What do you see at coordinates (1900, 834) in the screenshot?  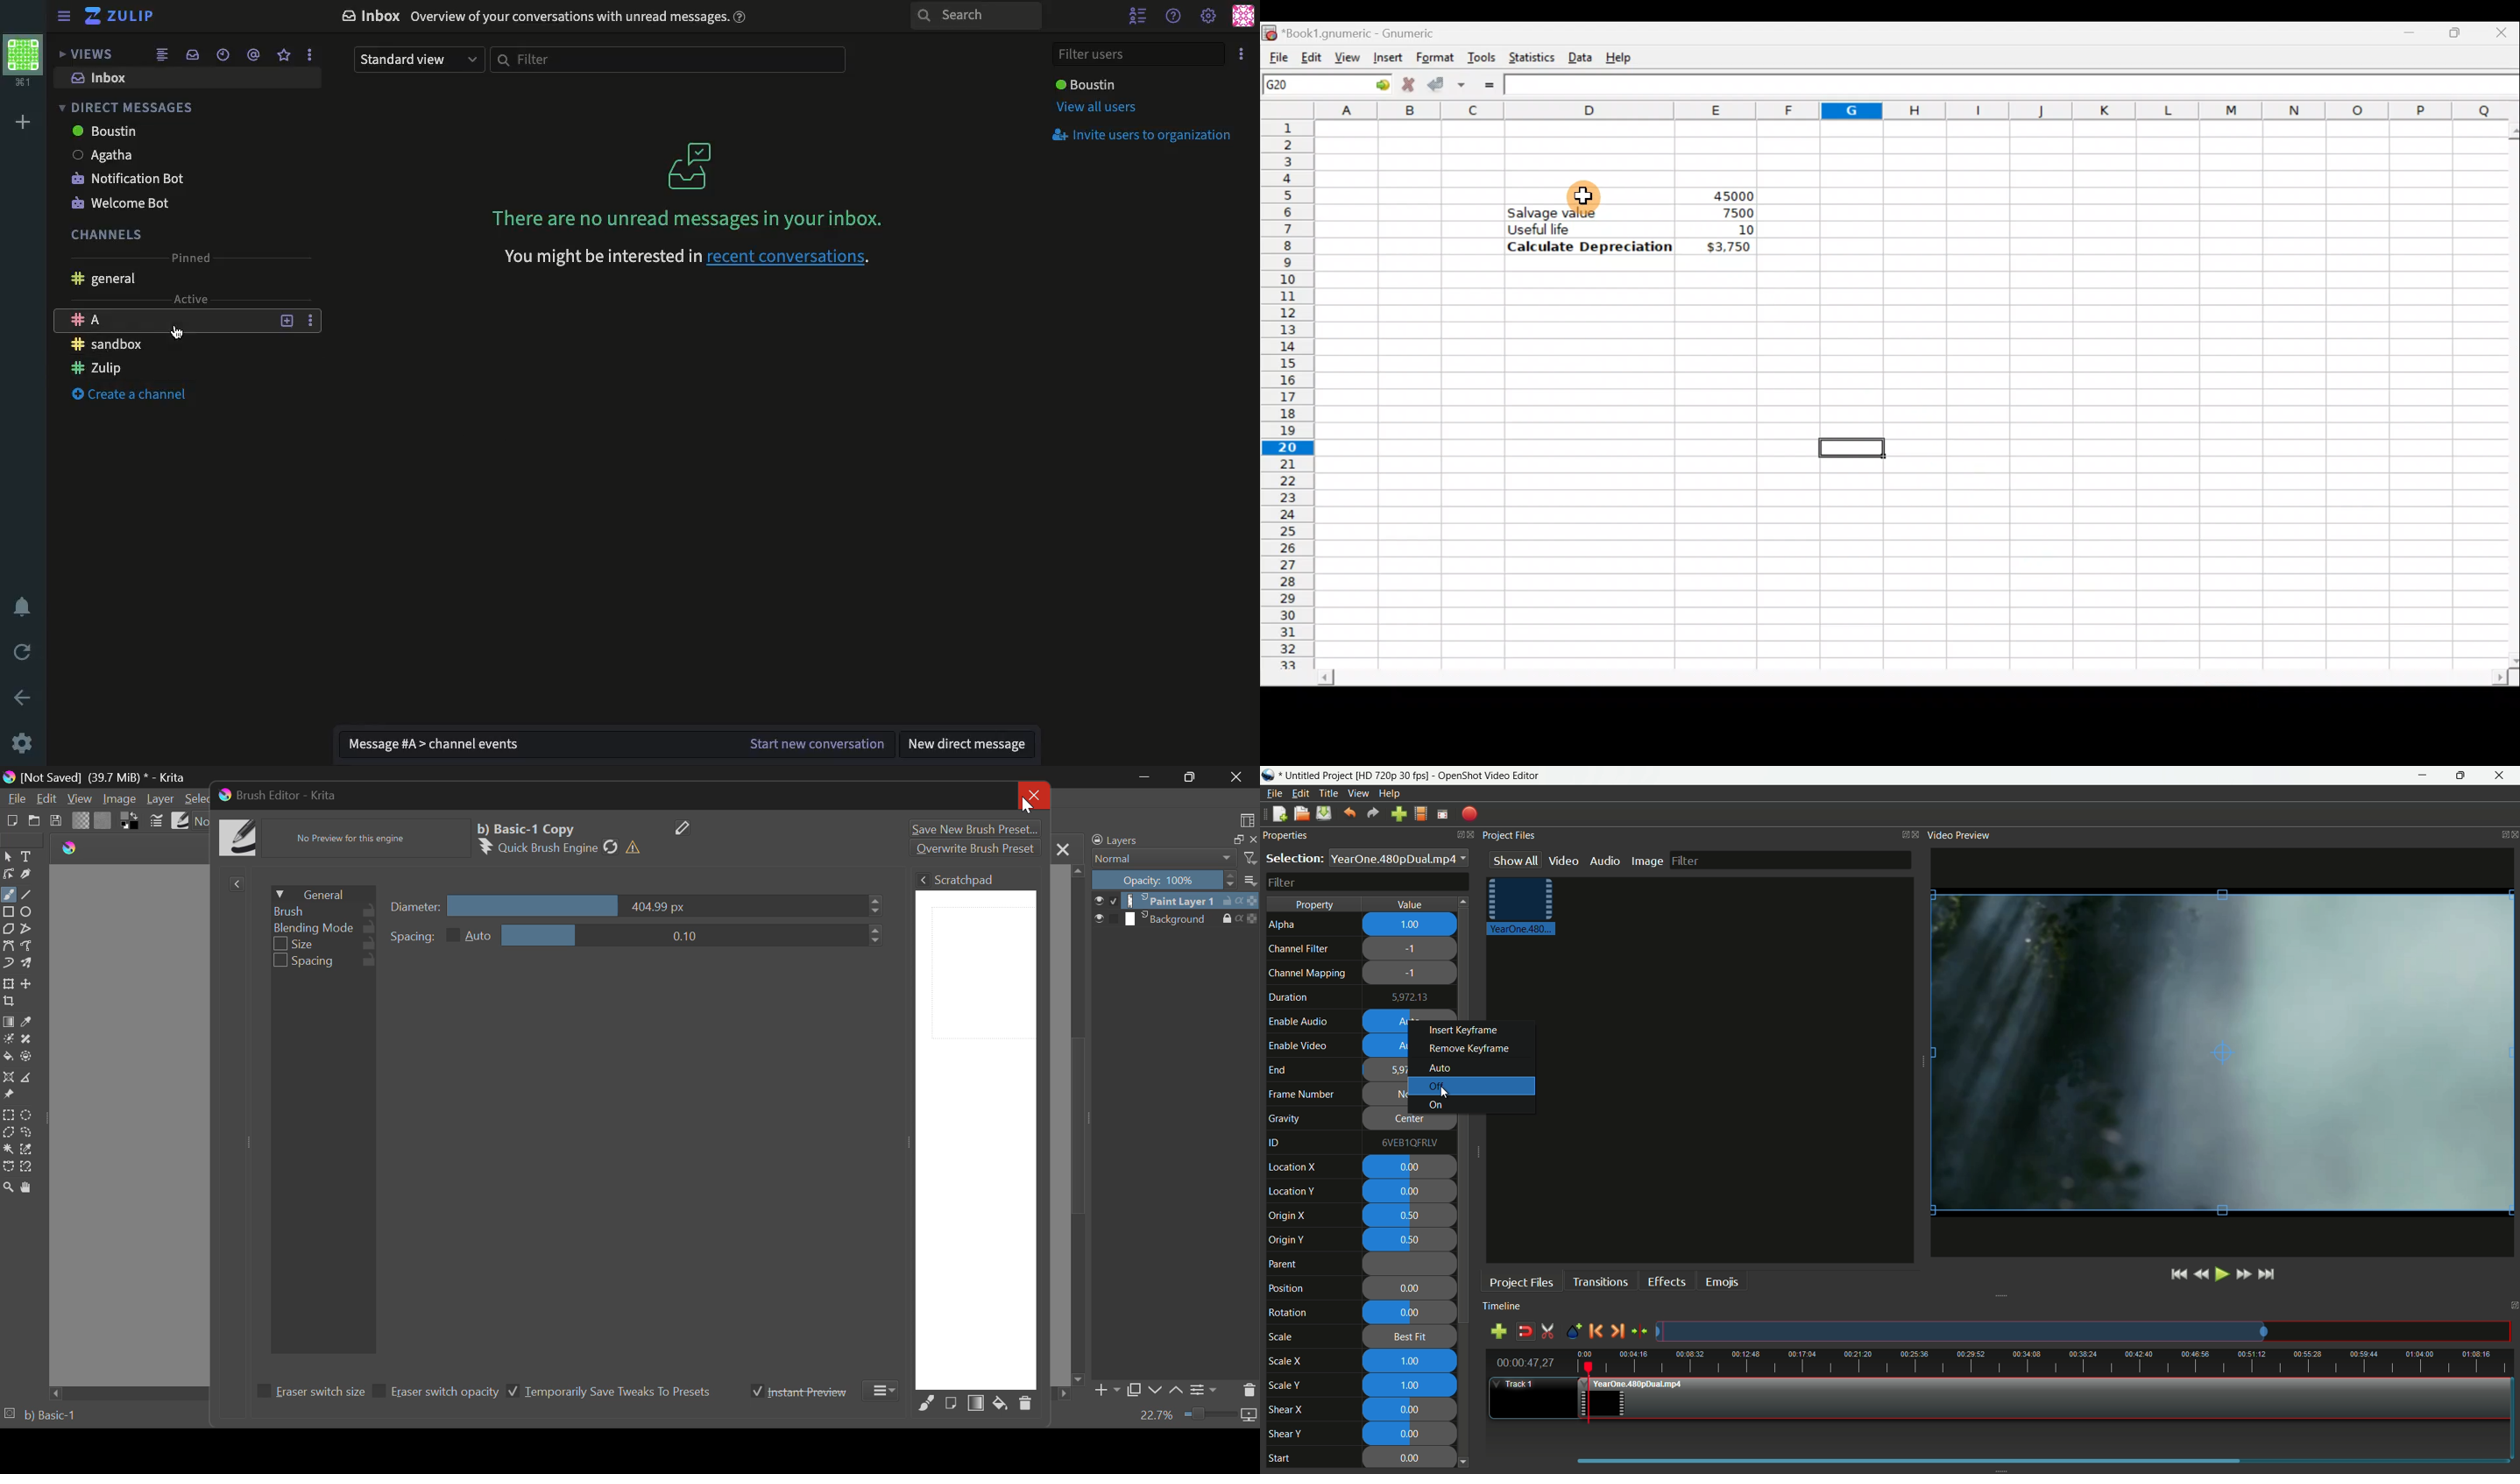 I see `change layout` at bounding box center [1900, 834].